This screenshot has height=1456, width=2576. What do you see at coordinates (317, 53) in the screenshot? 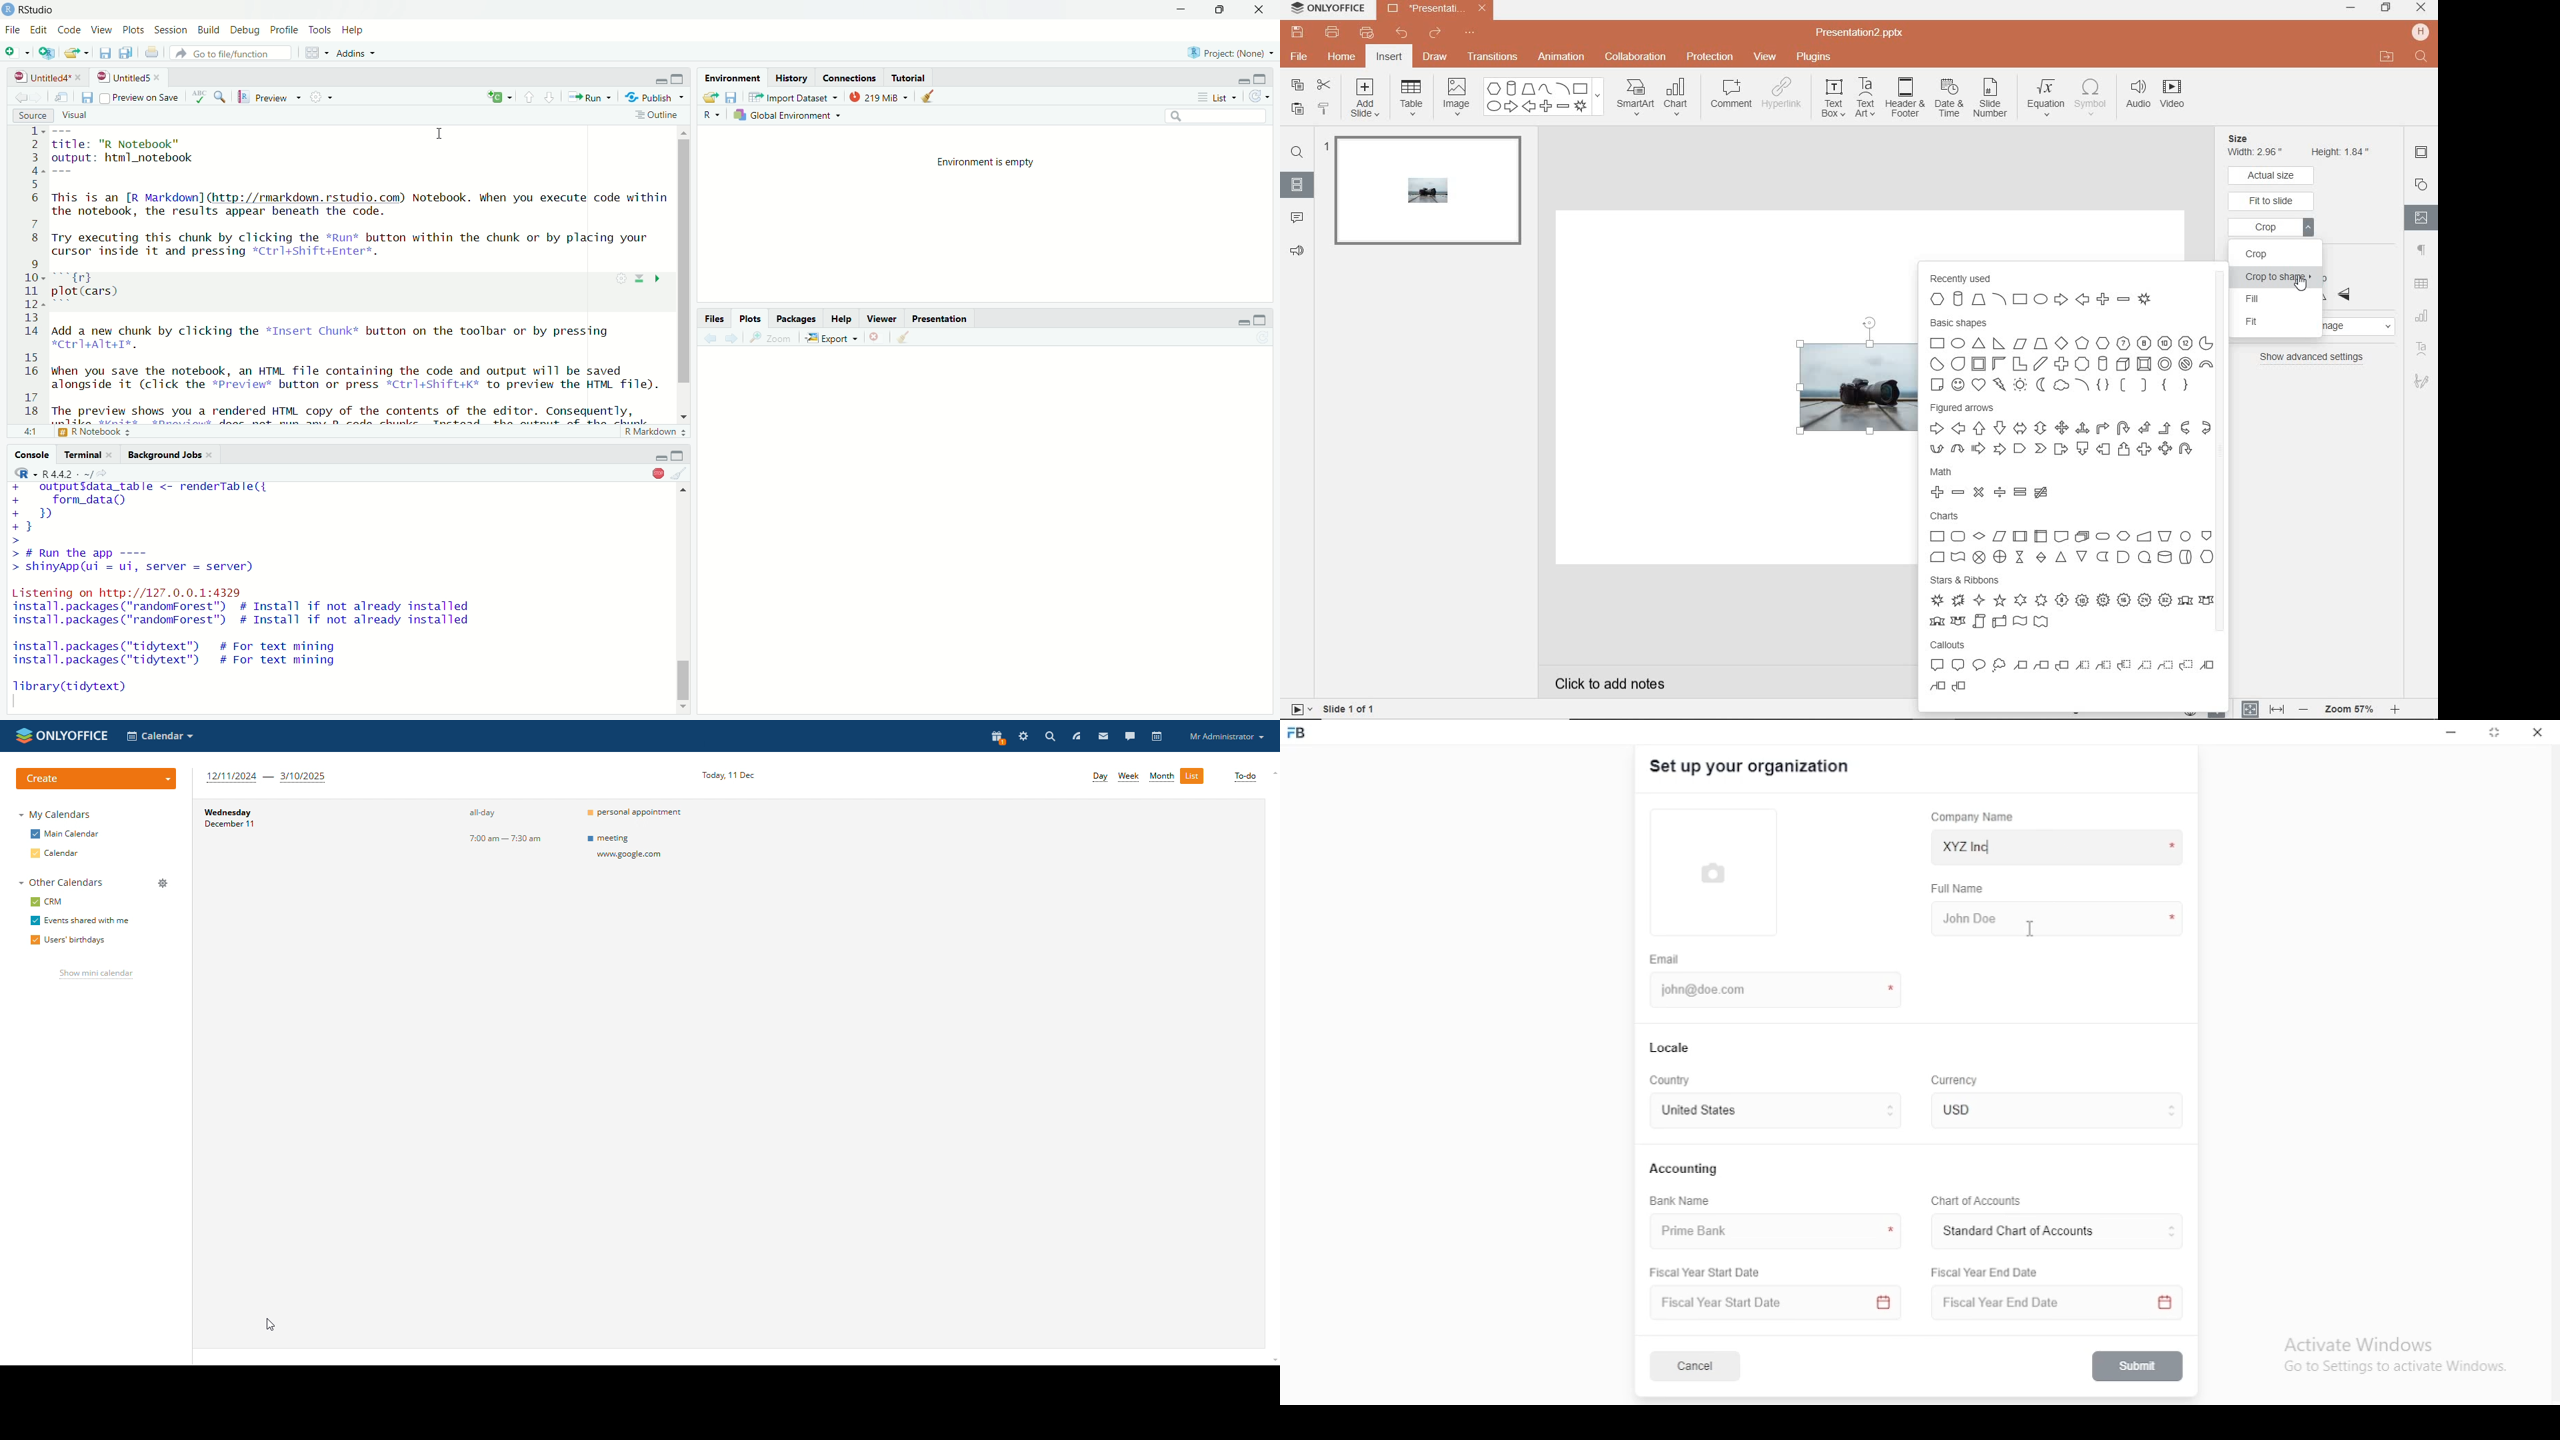
I see `workspace panes` at bounding box center [317, 53].